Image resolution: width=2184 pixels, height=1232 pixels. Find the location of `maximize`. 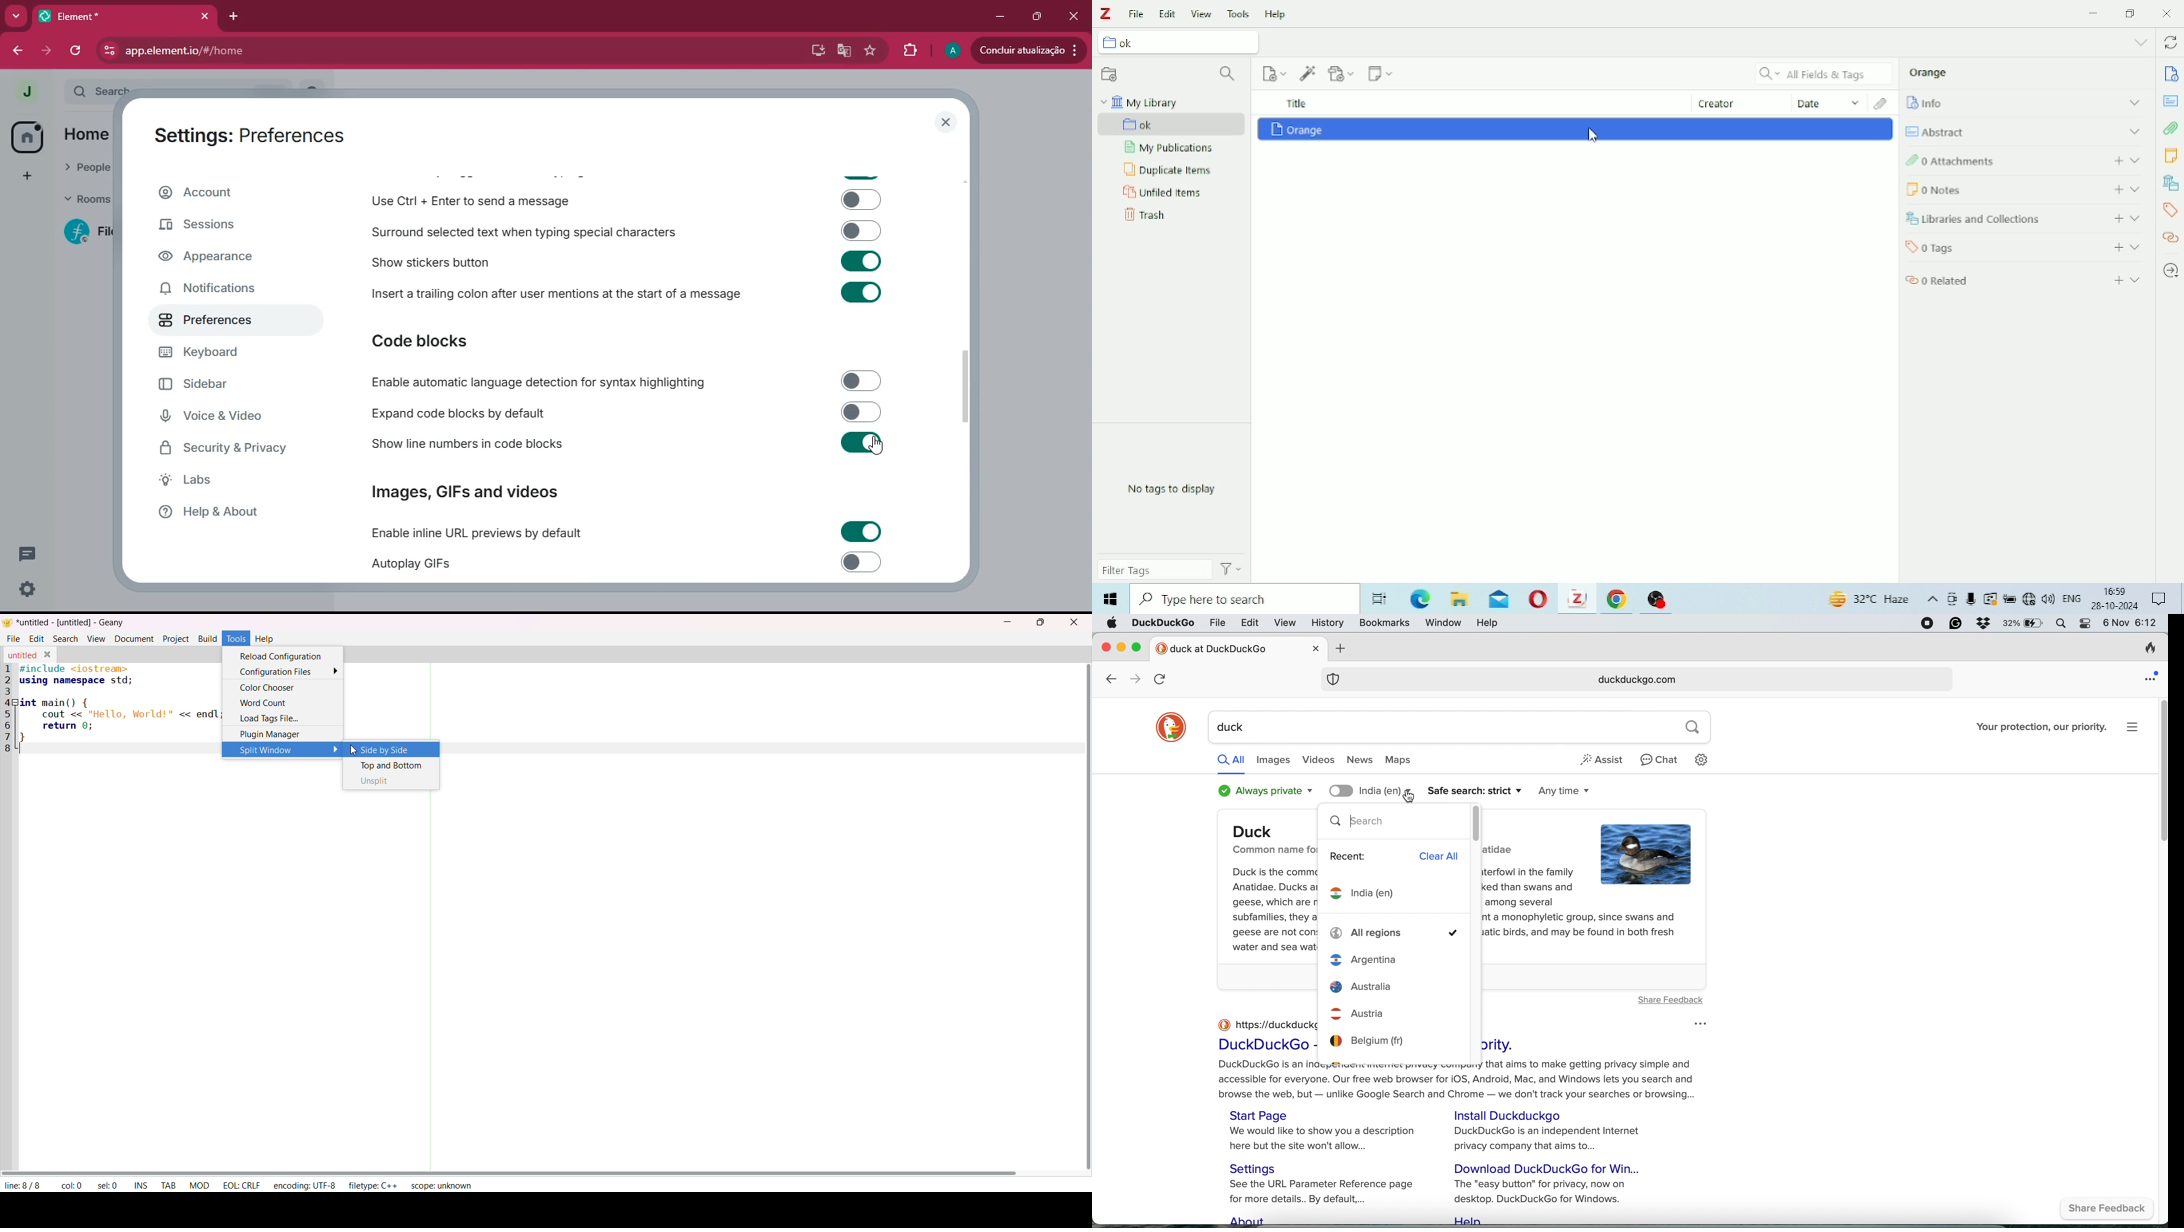

maximize is located at coordinates (1038, 18).